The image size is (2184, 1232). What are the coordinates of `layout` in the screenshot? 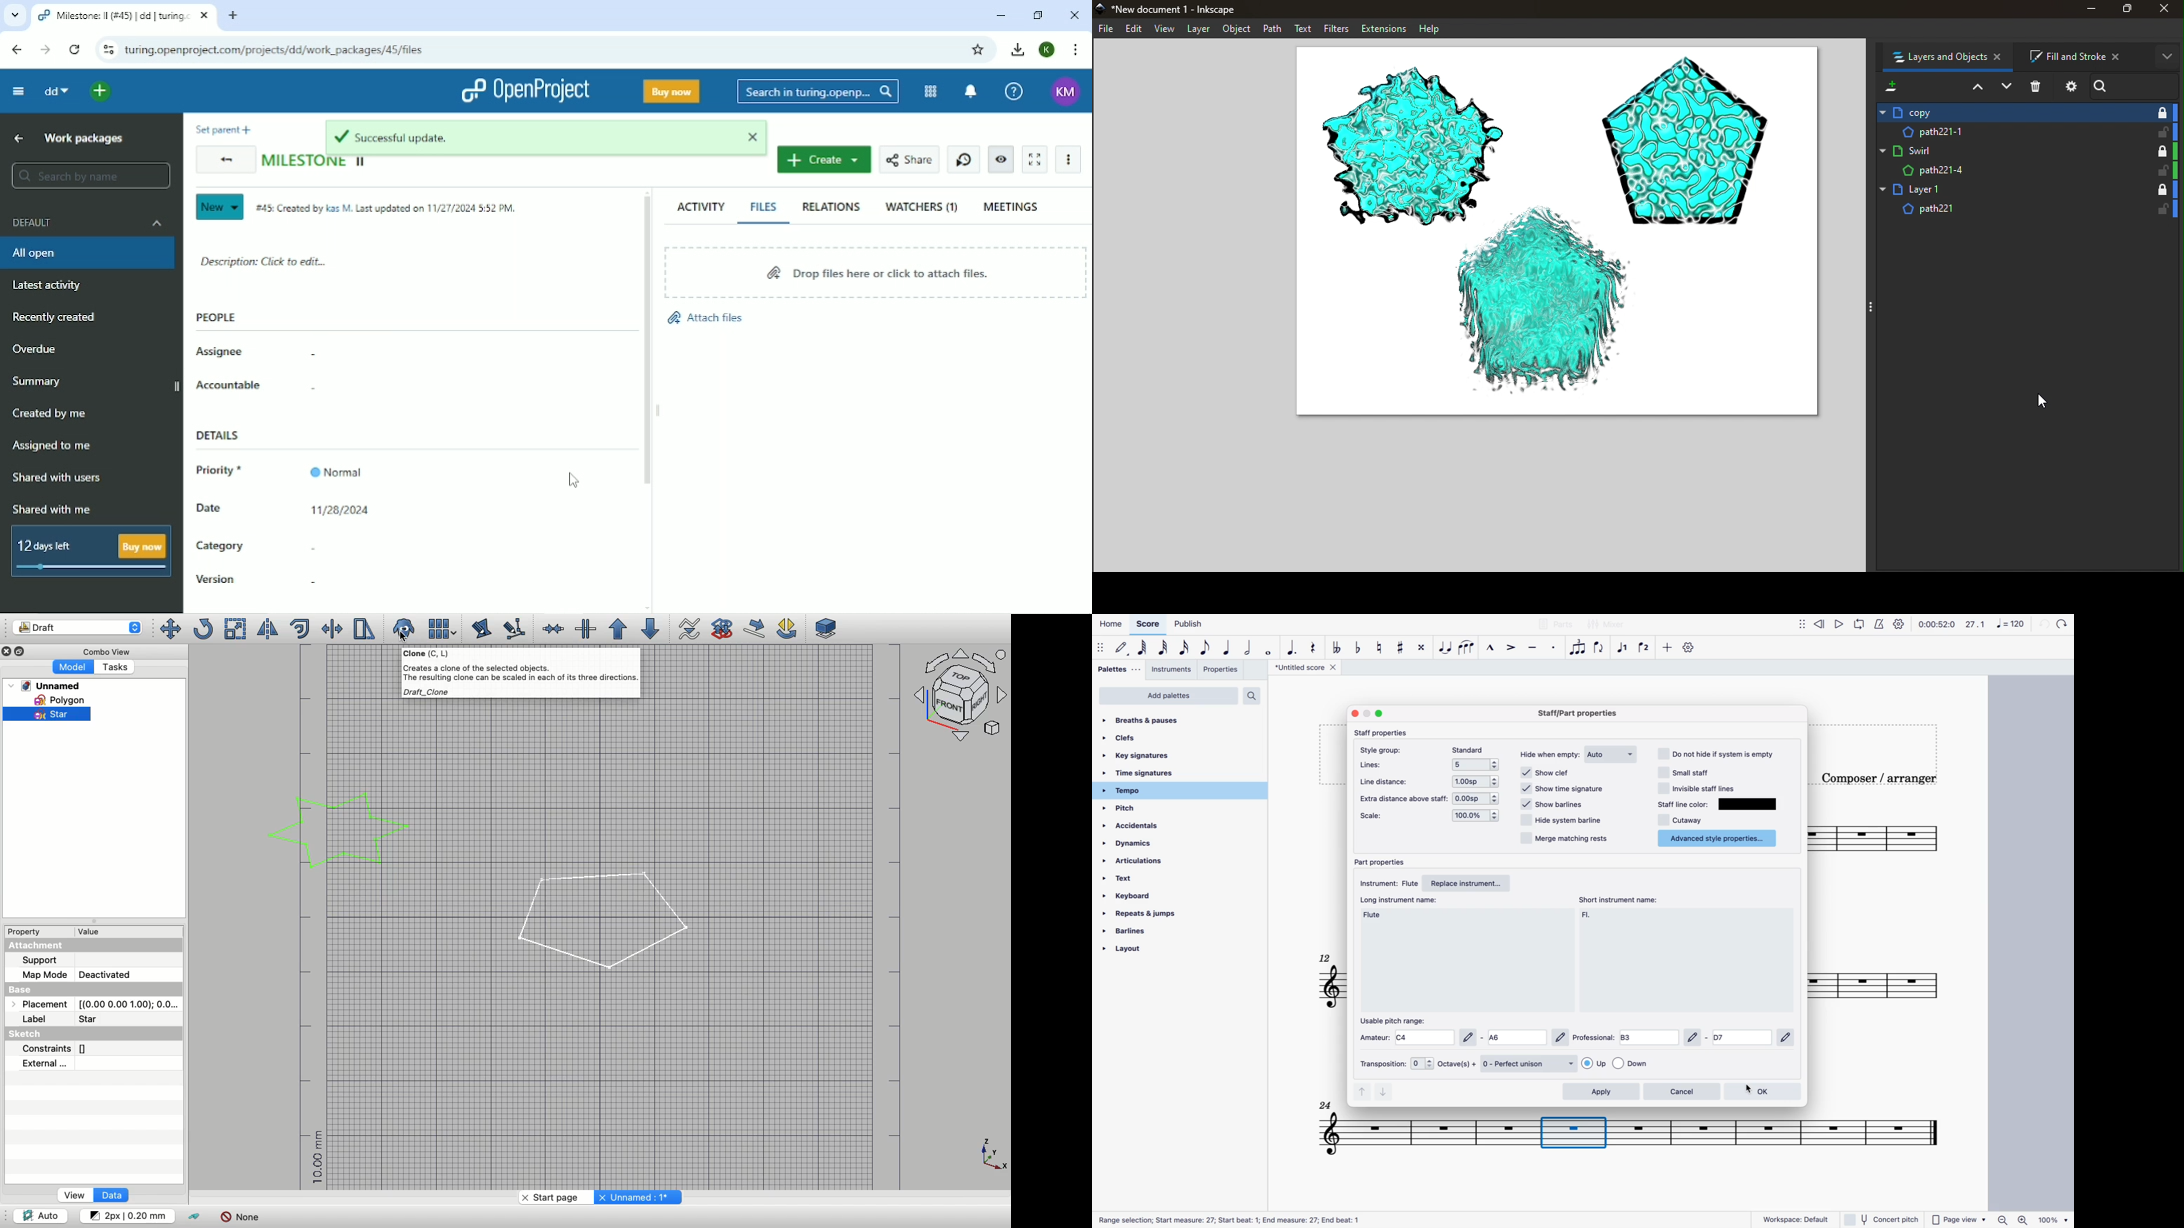 It's located at (1172, 949).